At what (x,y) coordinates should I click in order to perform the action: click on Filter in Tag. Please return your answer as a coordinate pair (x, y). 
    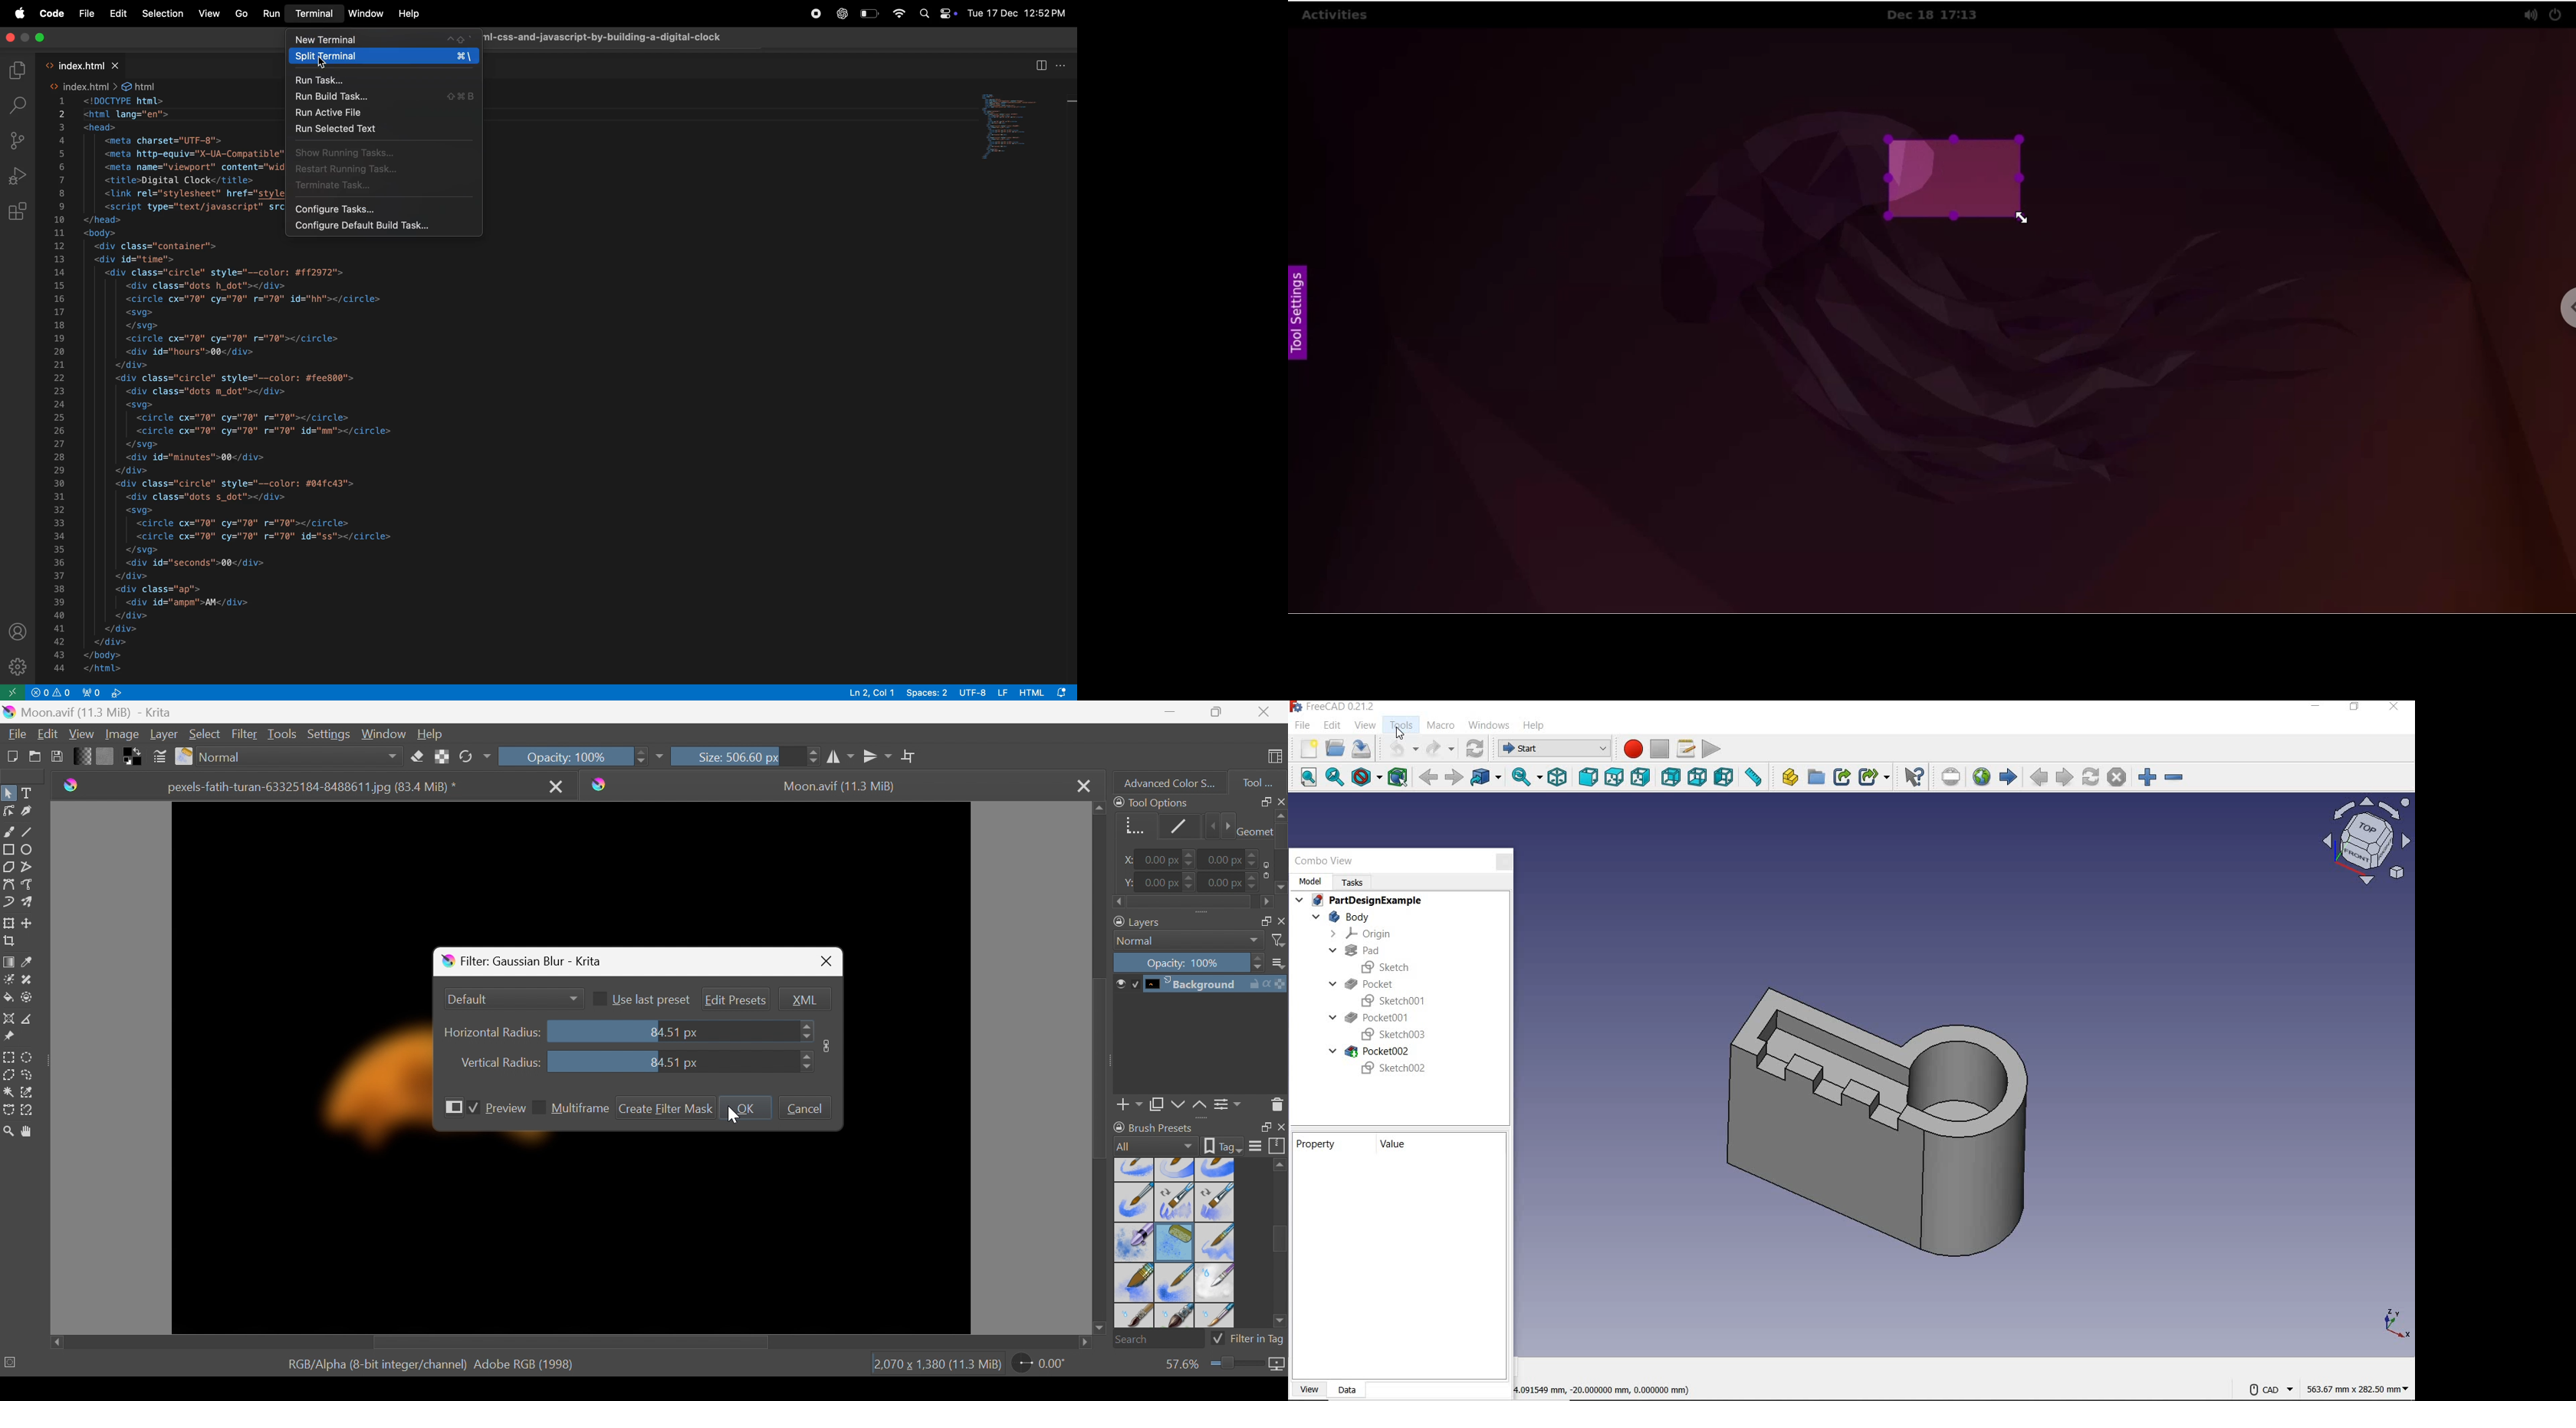
    Looking at the image, I should click on (1248, 1341).